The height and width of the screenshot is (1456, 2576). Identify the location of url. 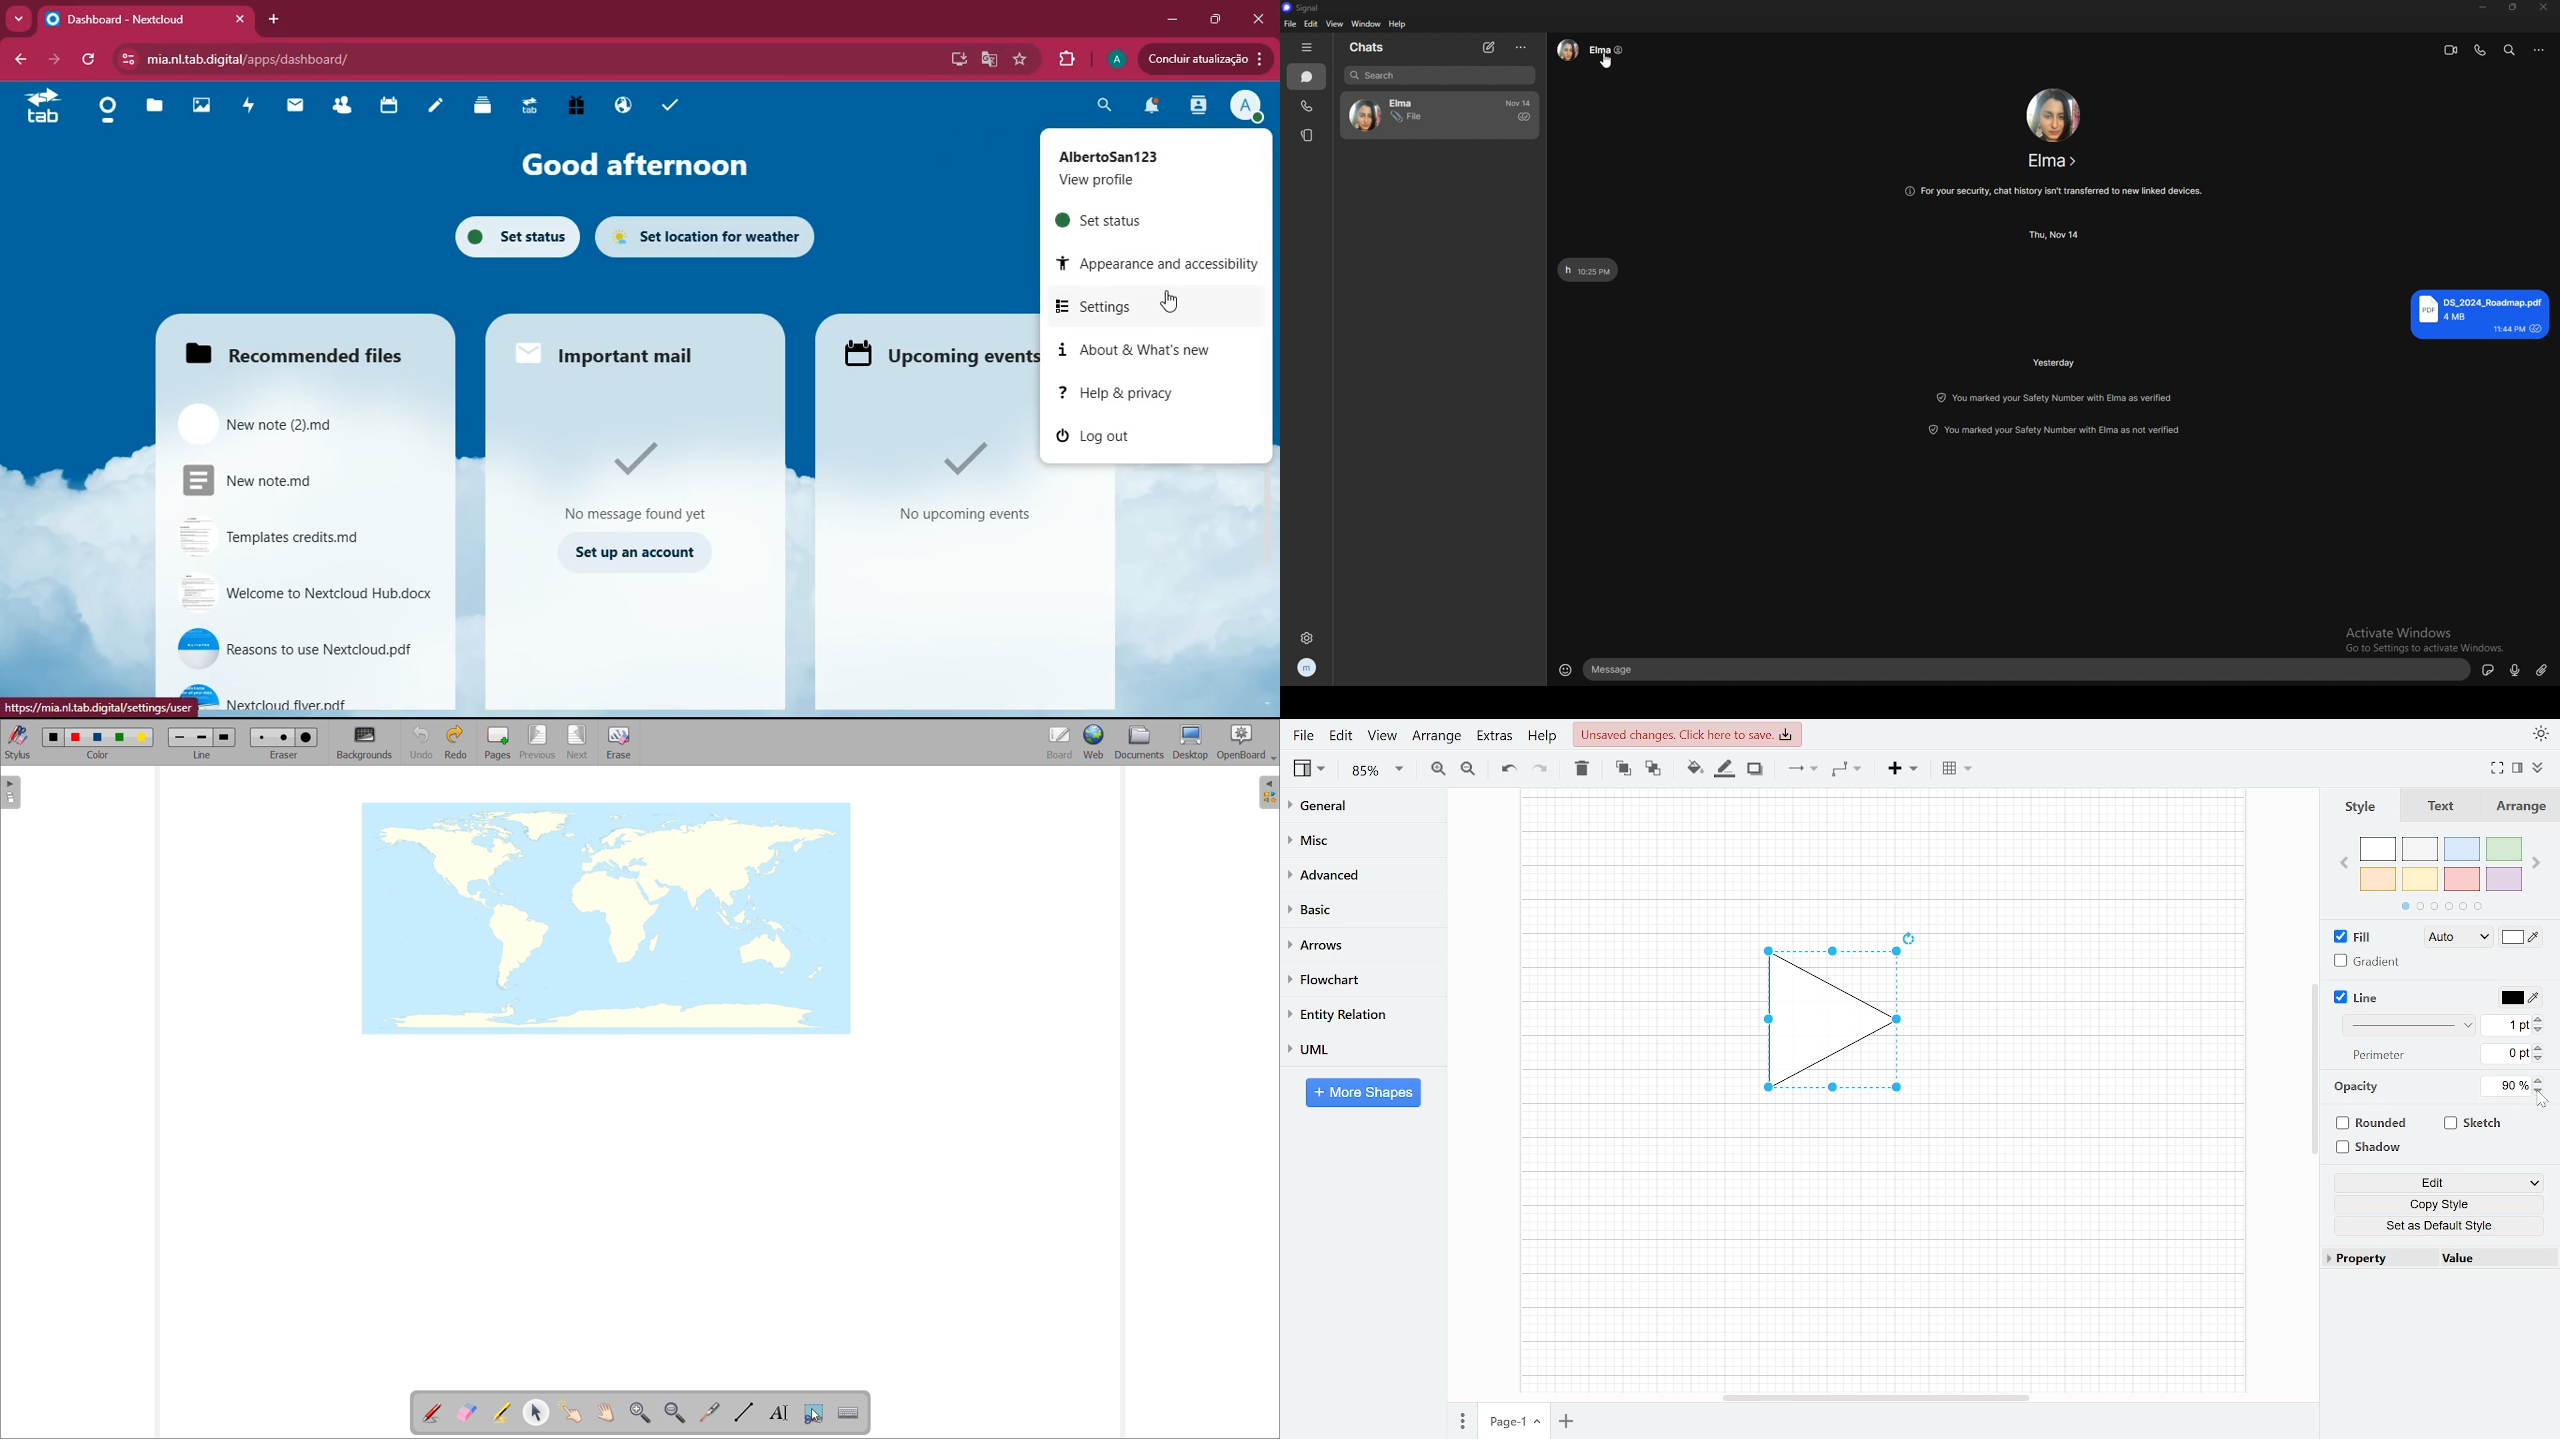
(269, 56).